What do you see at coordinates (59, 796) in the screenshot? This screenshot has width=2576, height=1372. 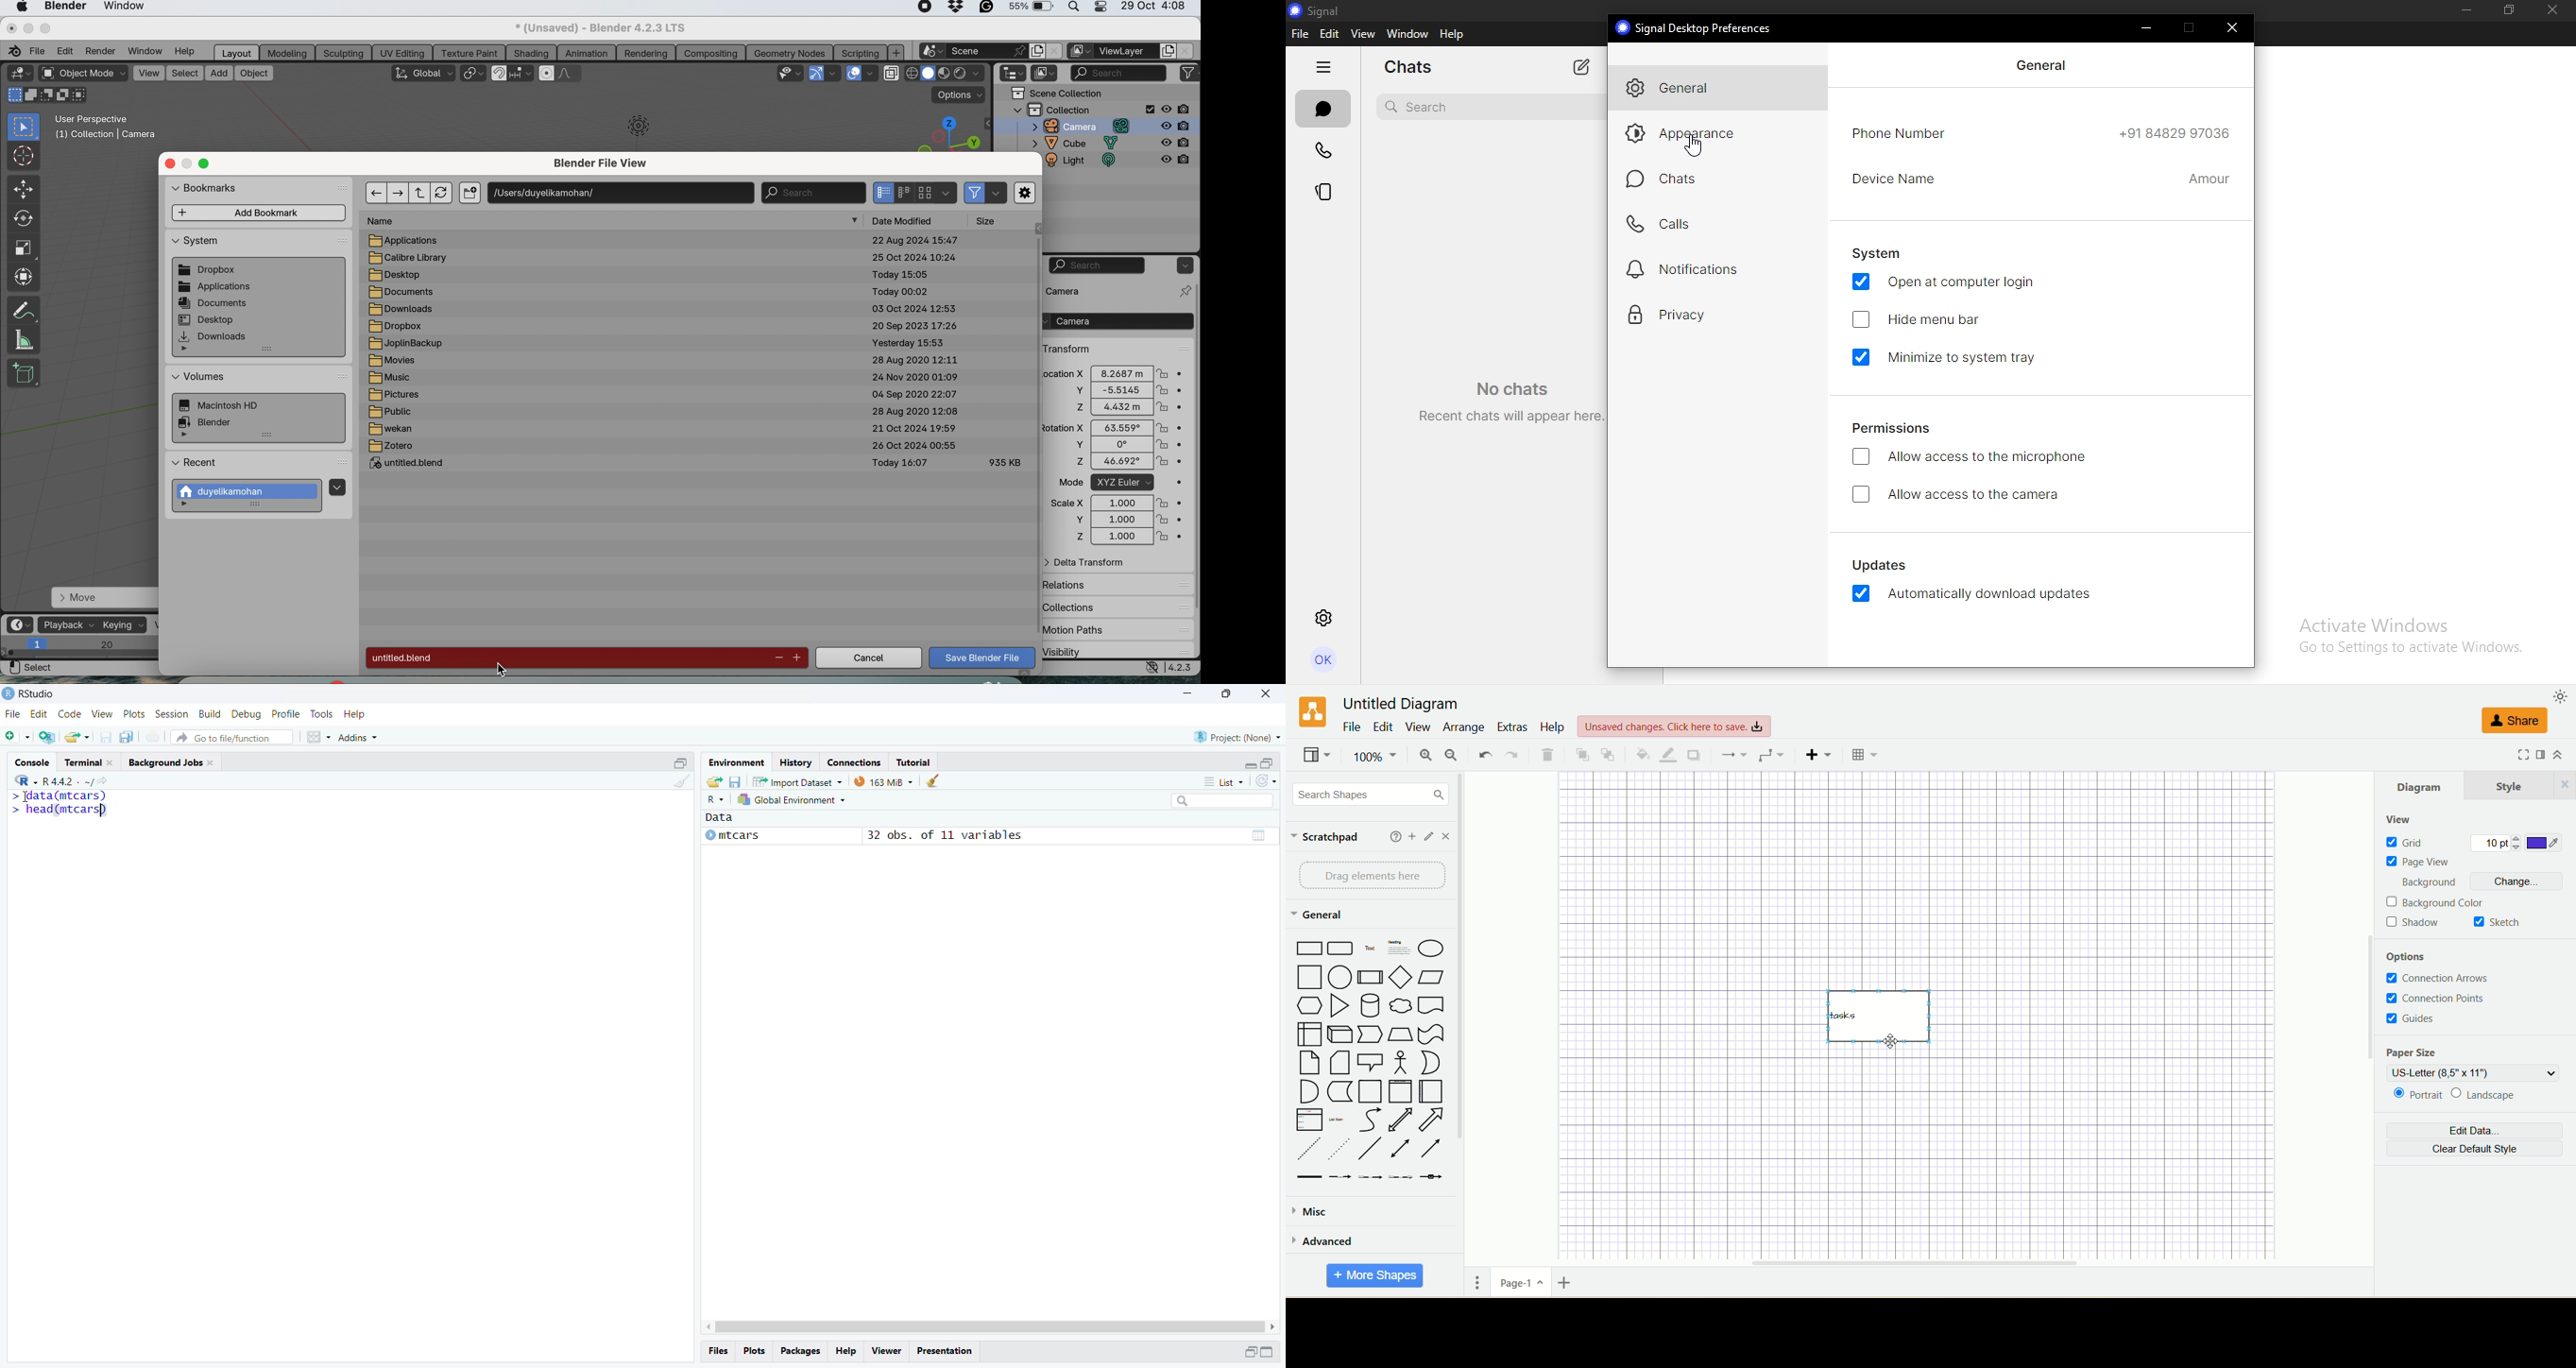 I see `> data(mtcars)` at bounding box center [59, 796].